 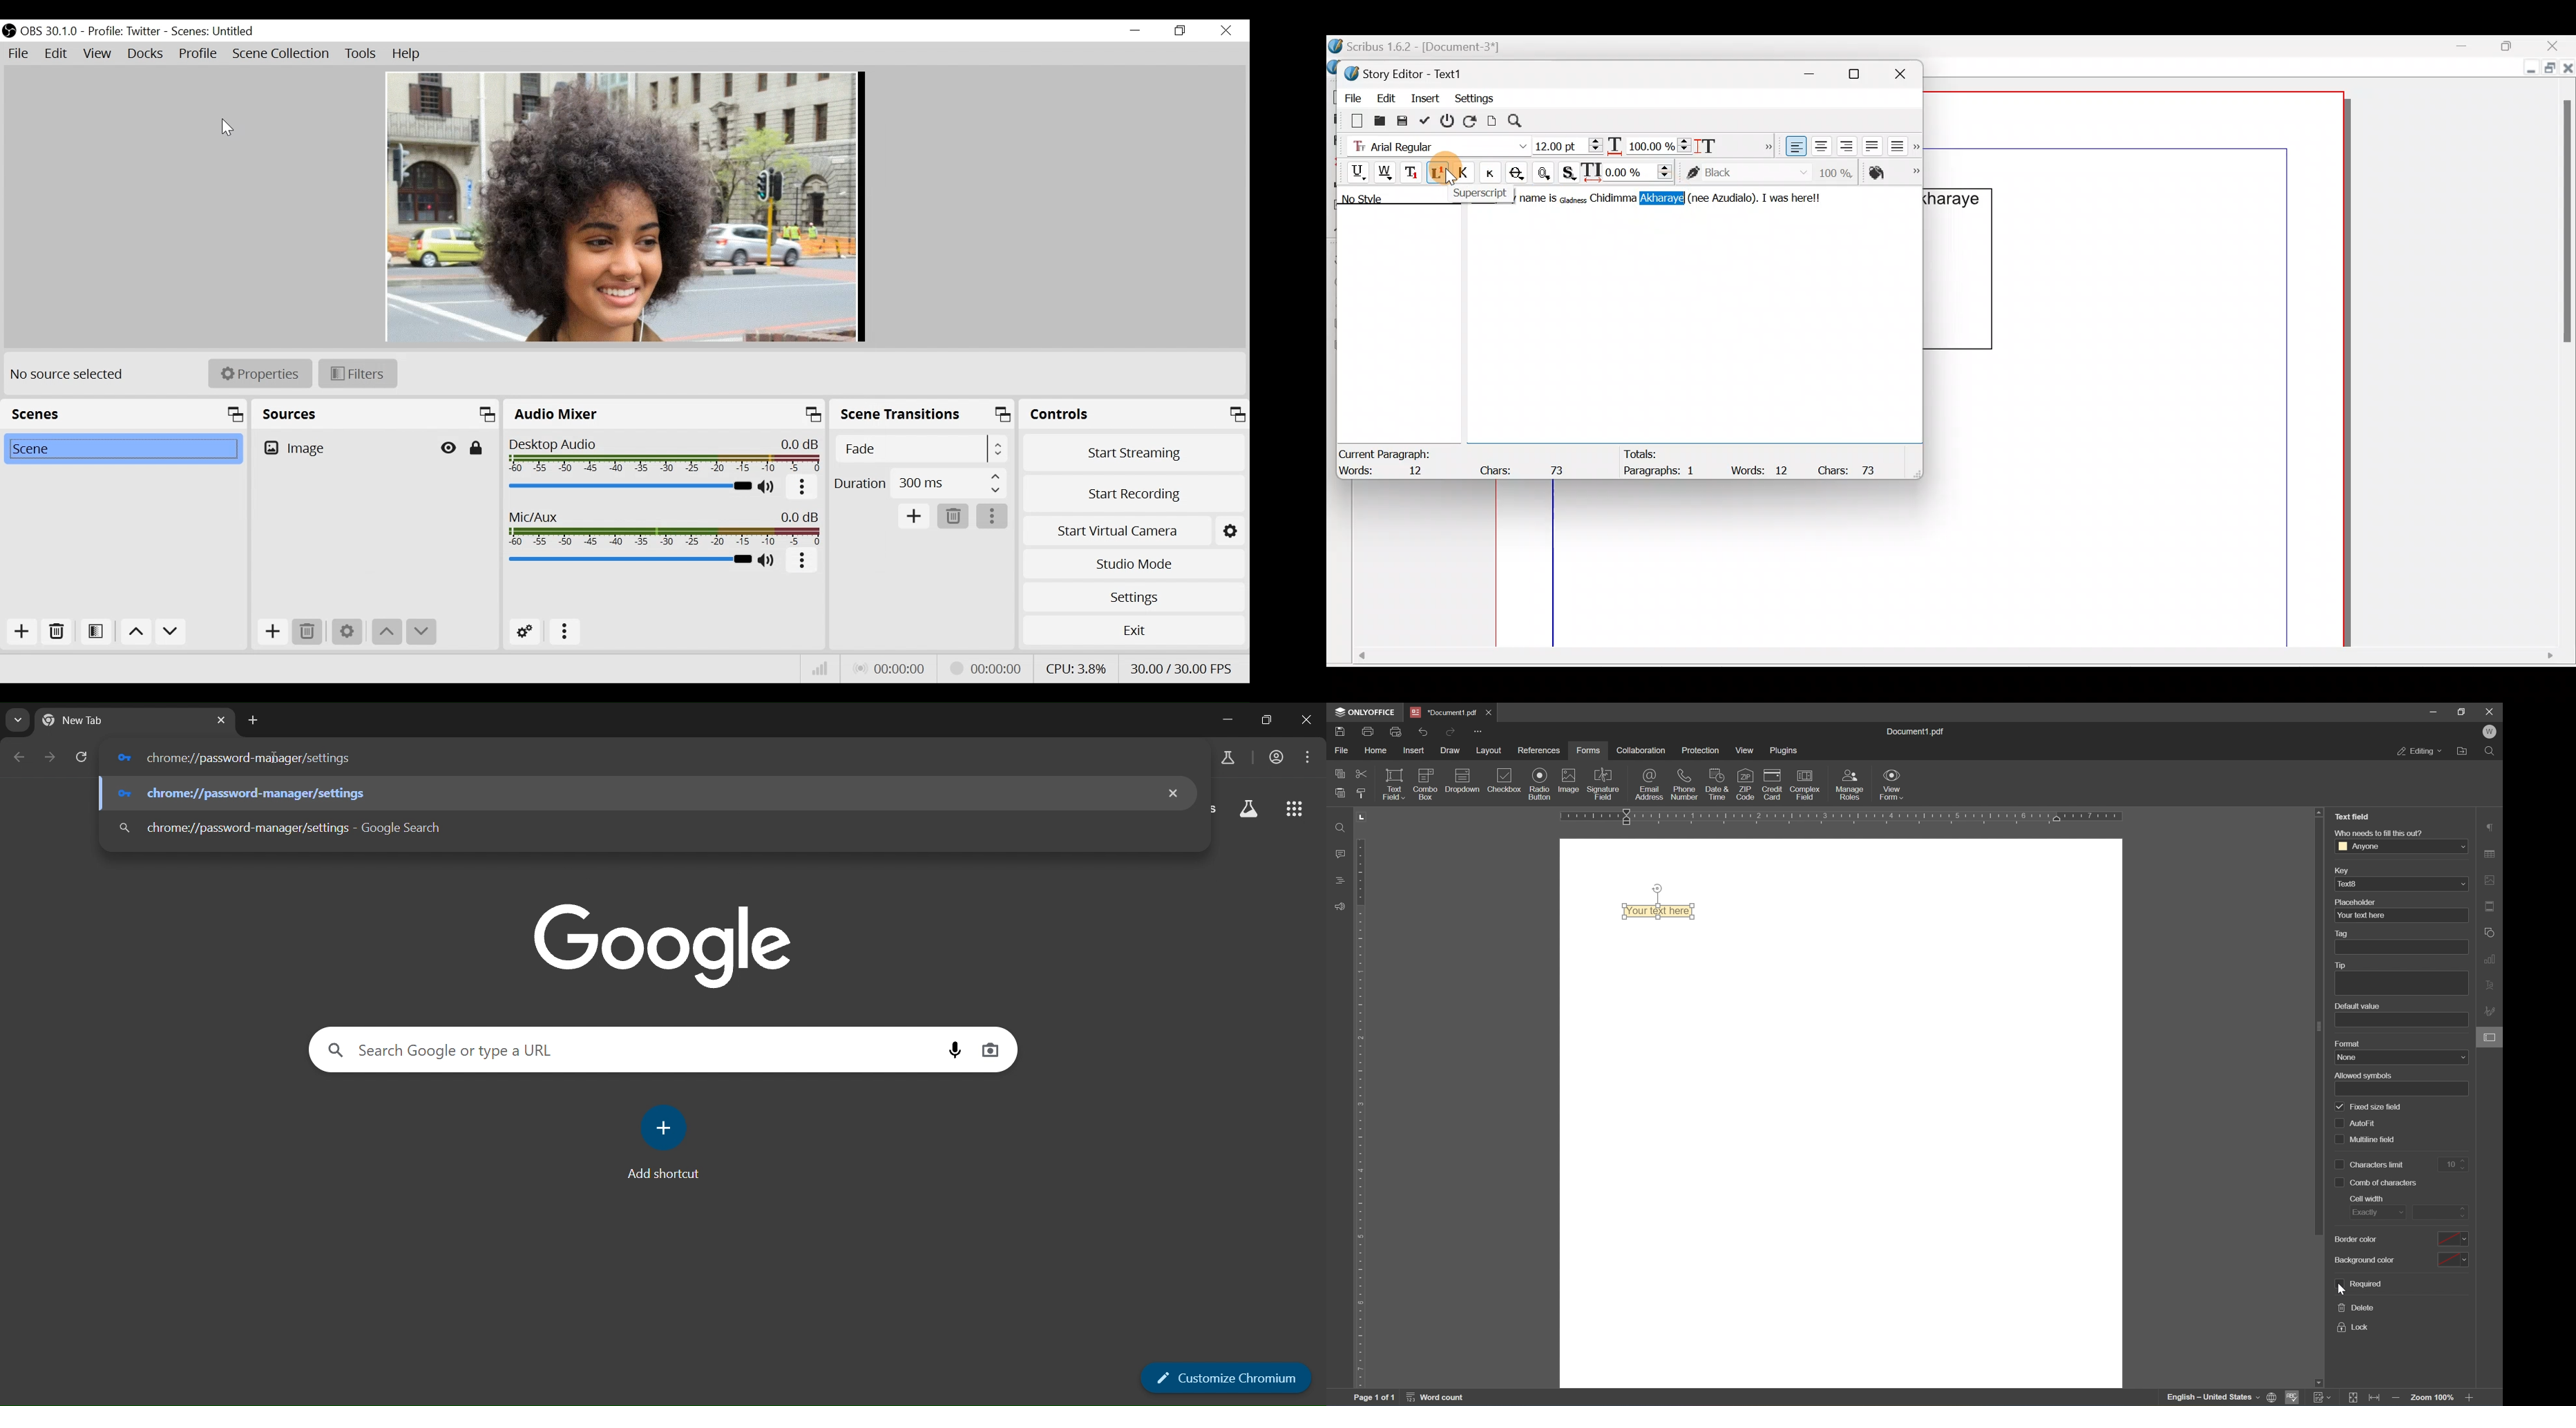 I want to click on Align text force justified, so click(x=1901, y=143).